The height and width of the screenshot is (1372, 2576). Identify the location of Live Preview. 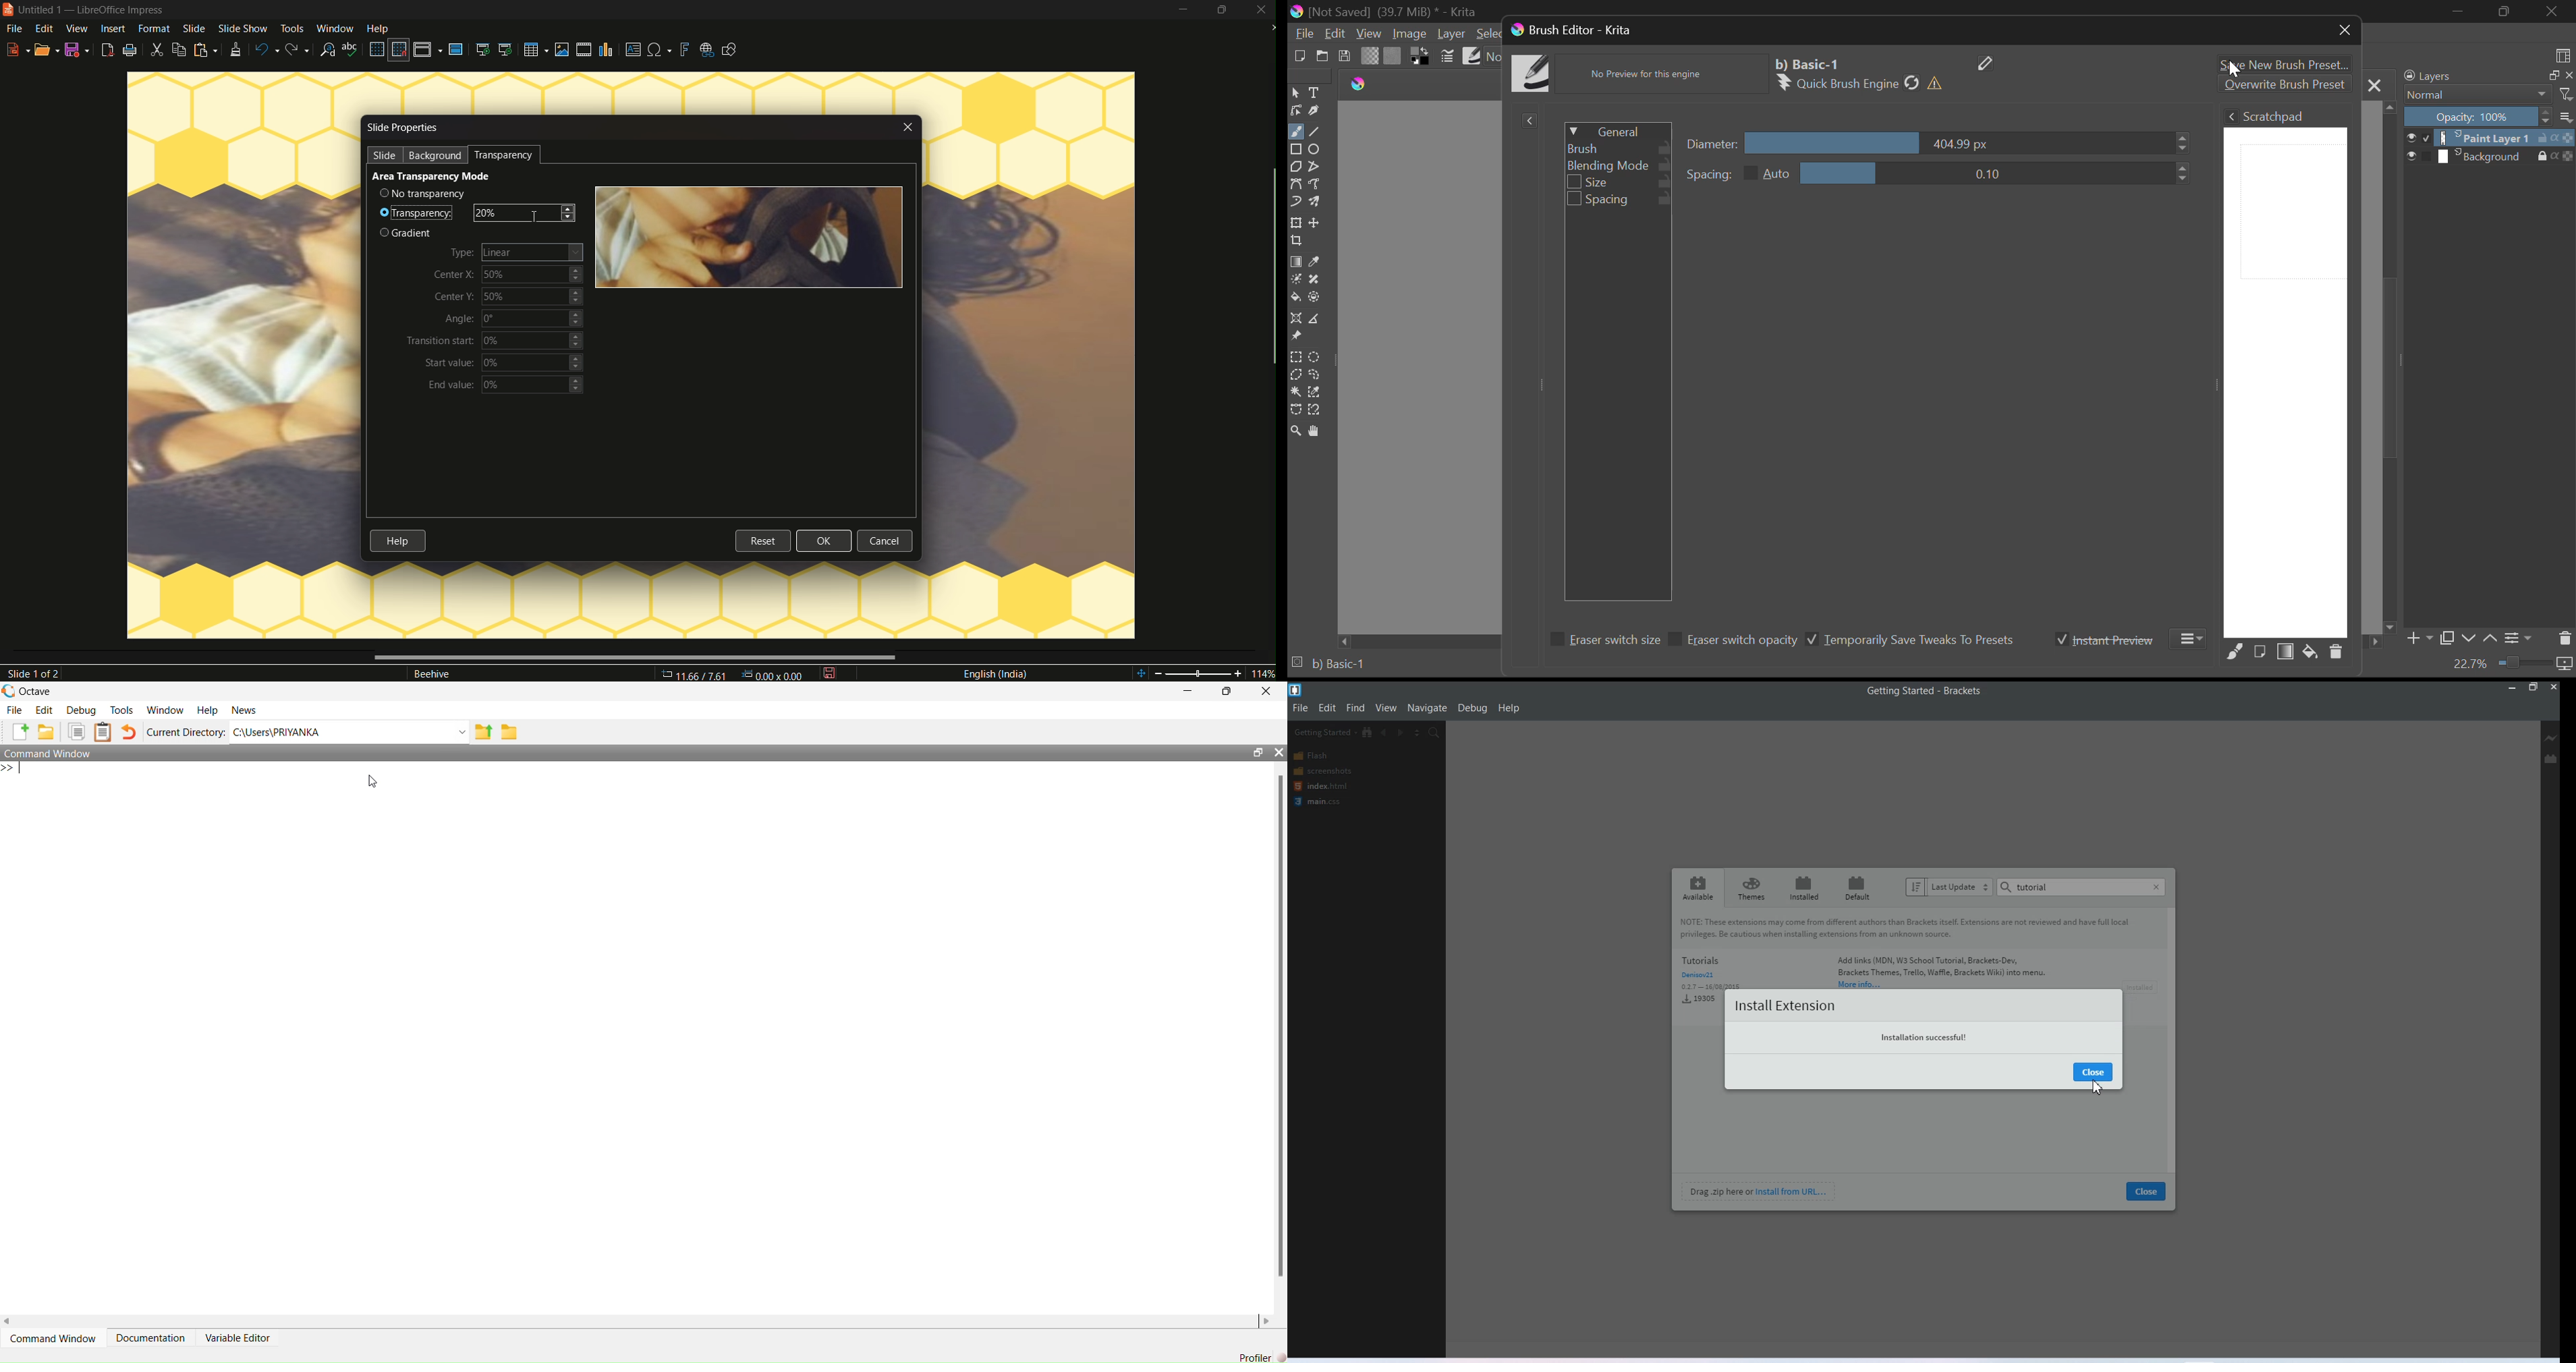
(2549, 738).